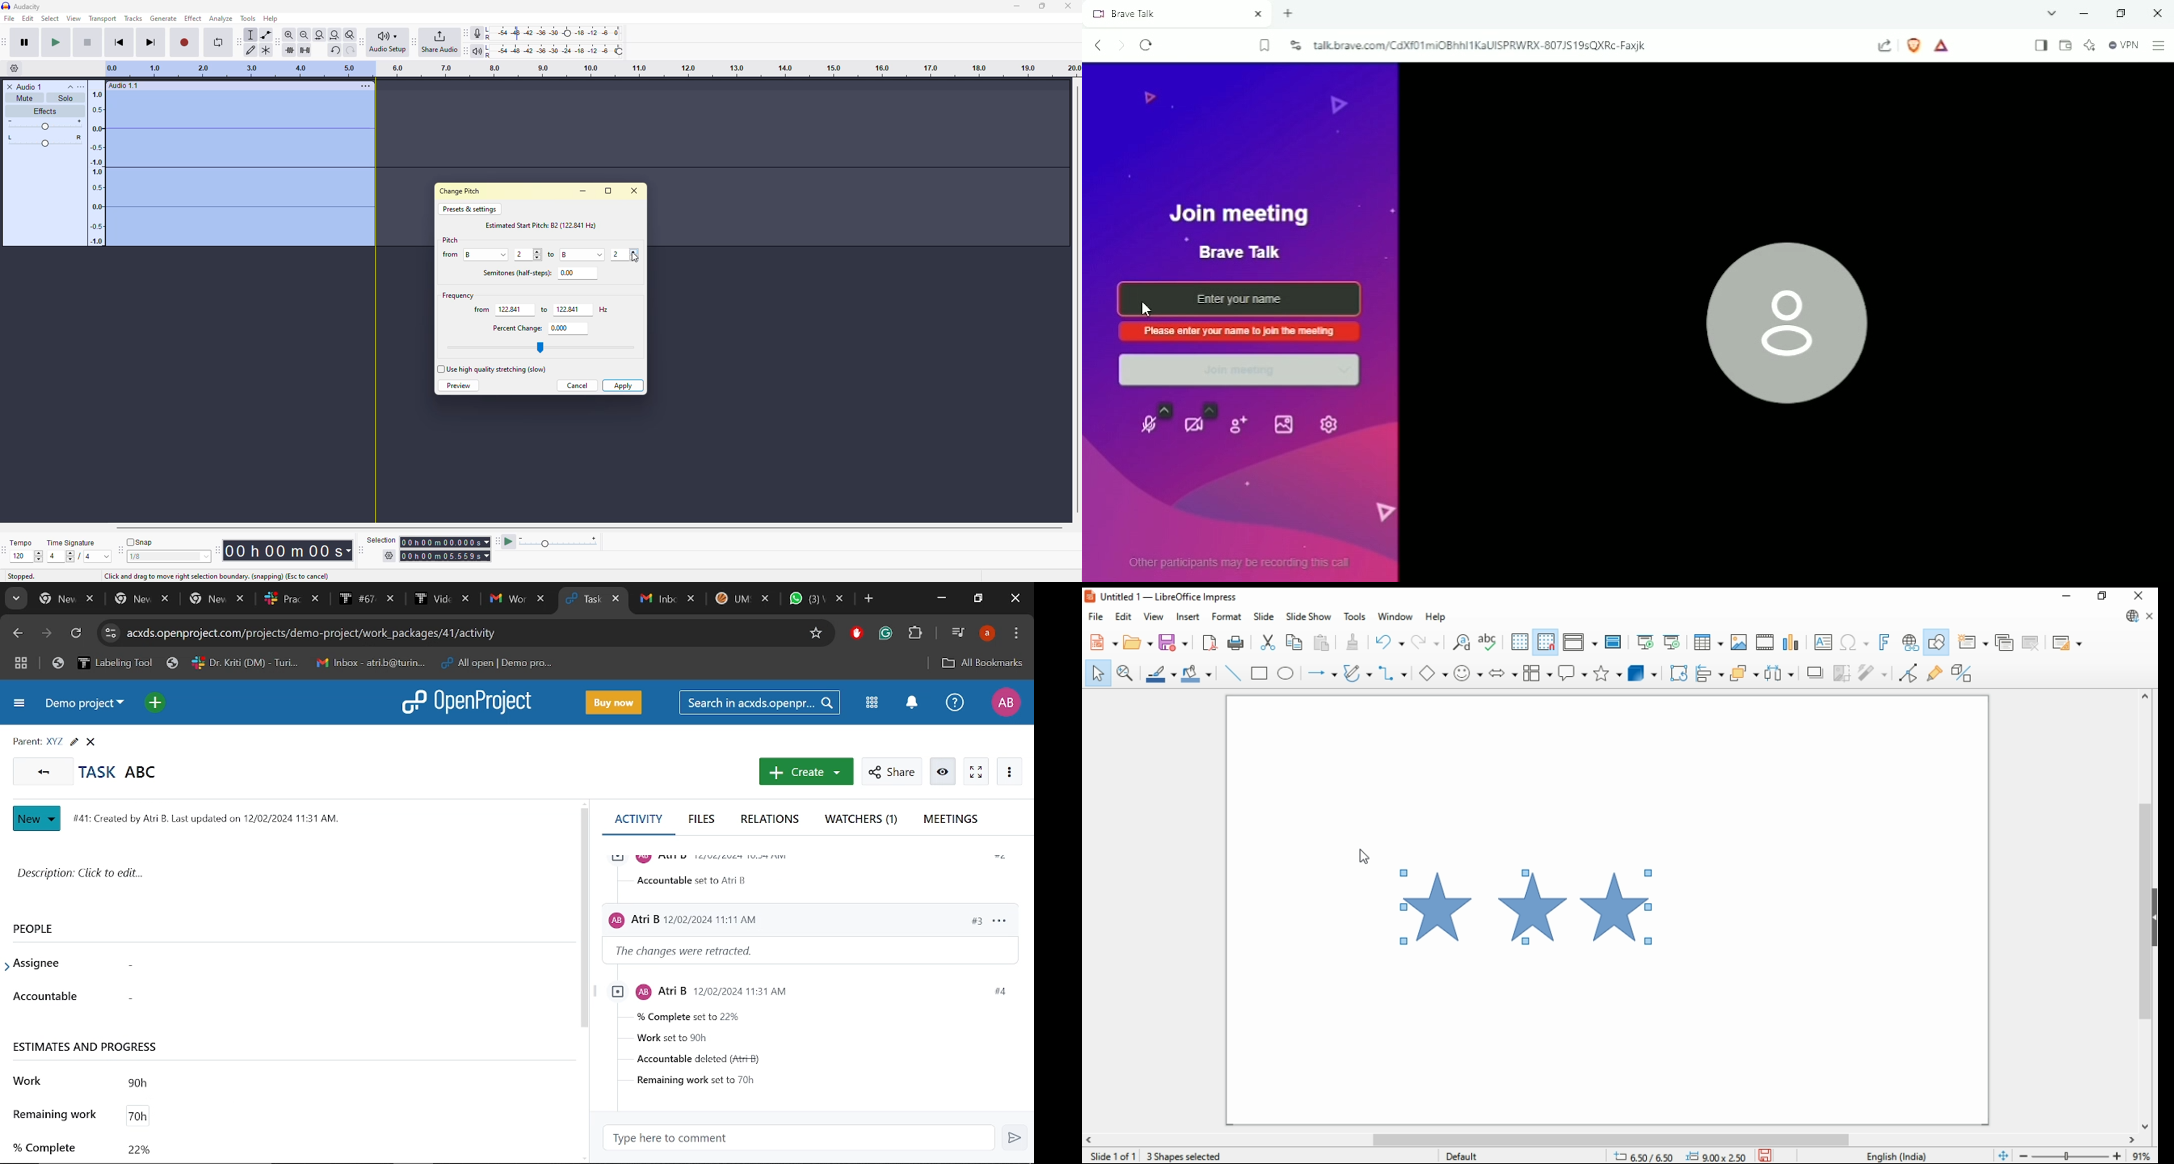 This screenshot has height=1176, width=2184. Describe the element at coordinates (124, 86) in the screenshot. I see `audio` at that location.